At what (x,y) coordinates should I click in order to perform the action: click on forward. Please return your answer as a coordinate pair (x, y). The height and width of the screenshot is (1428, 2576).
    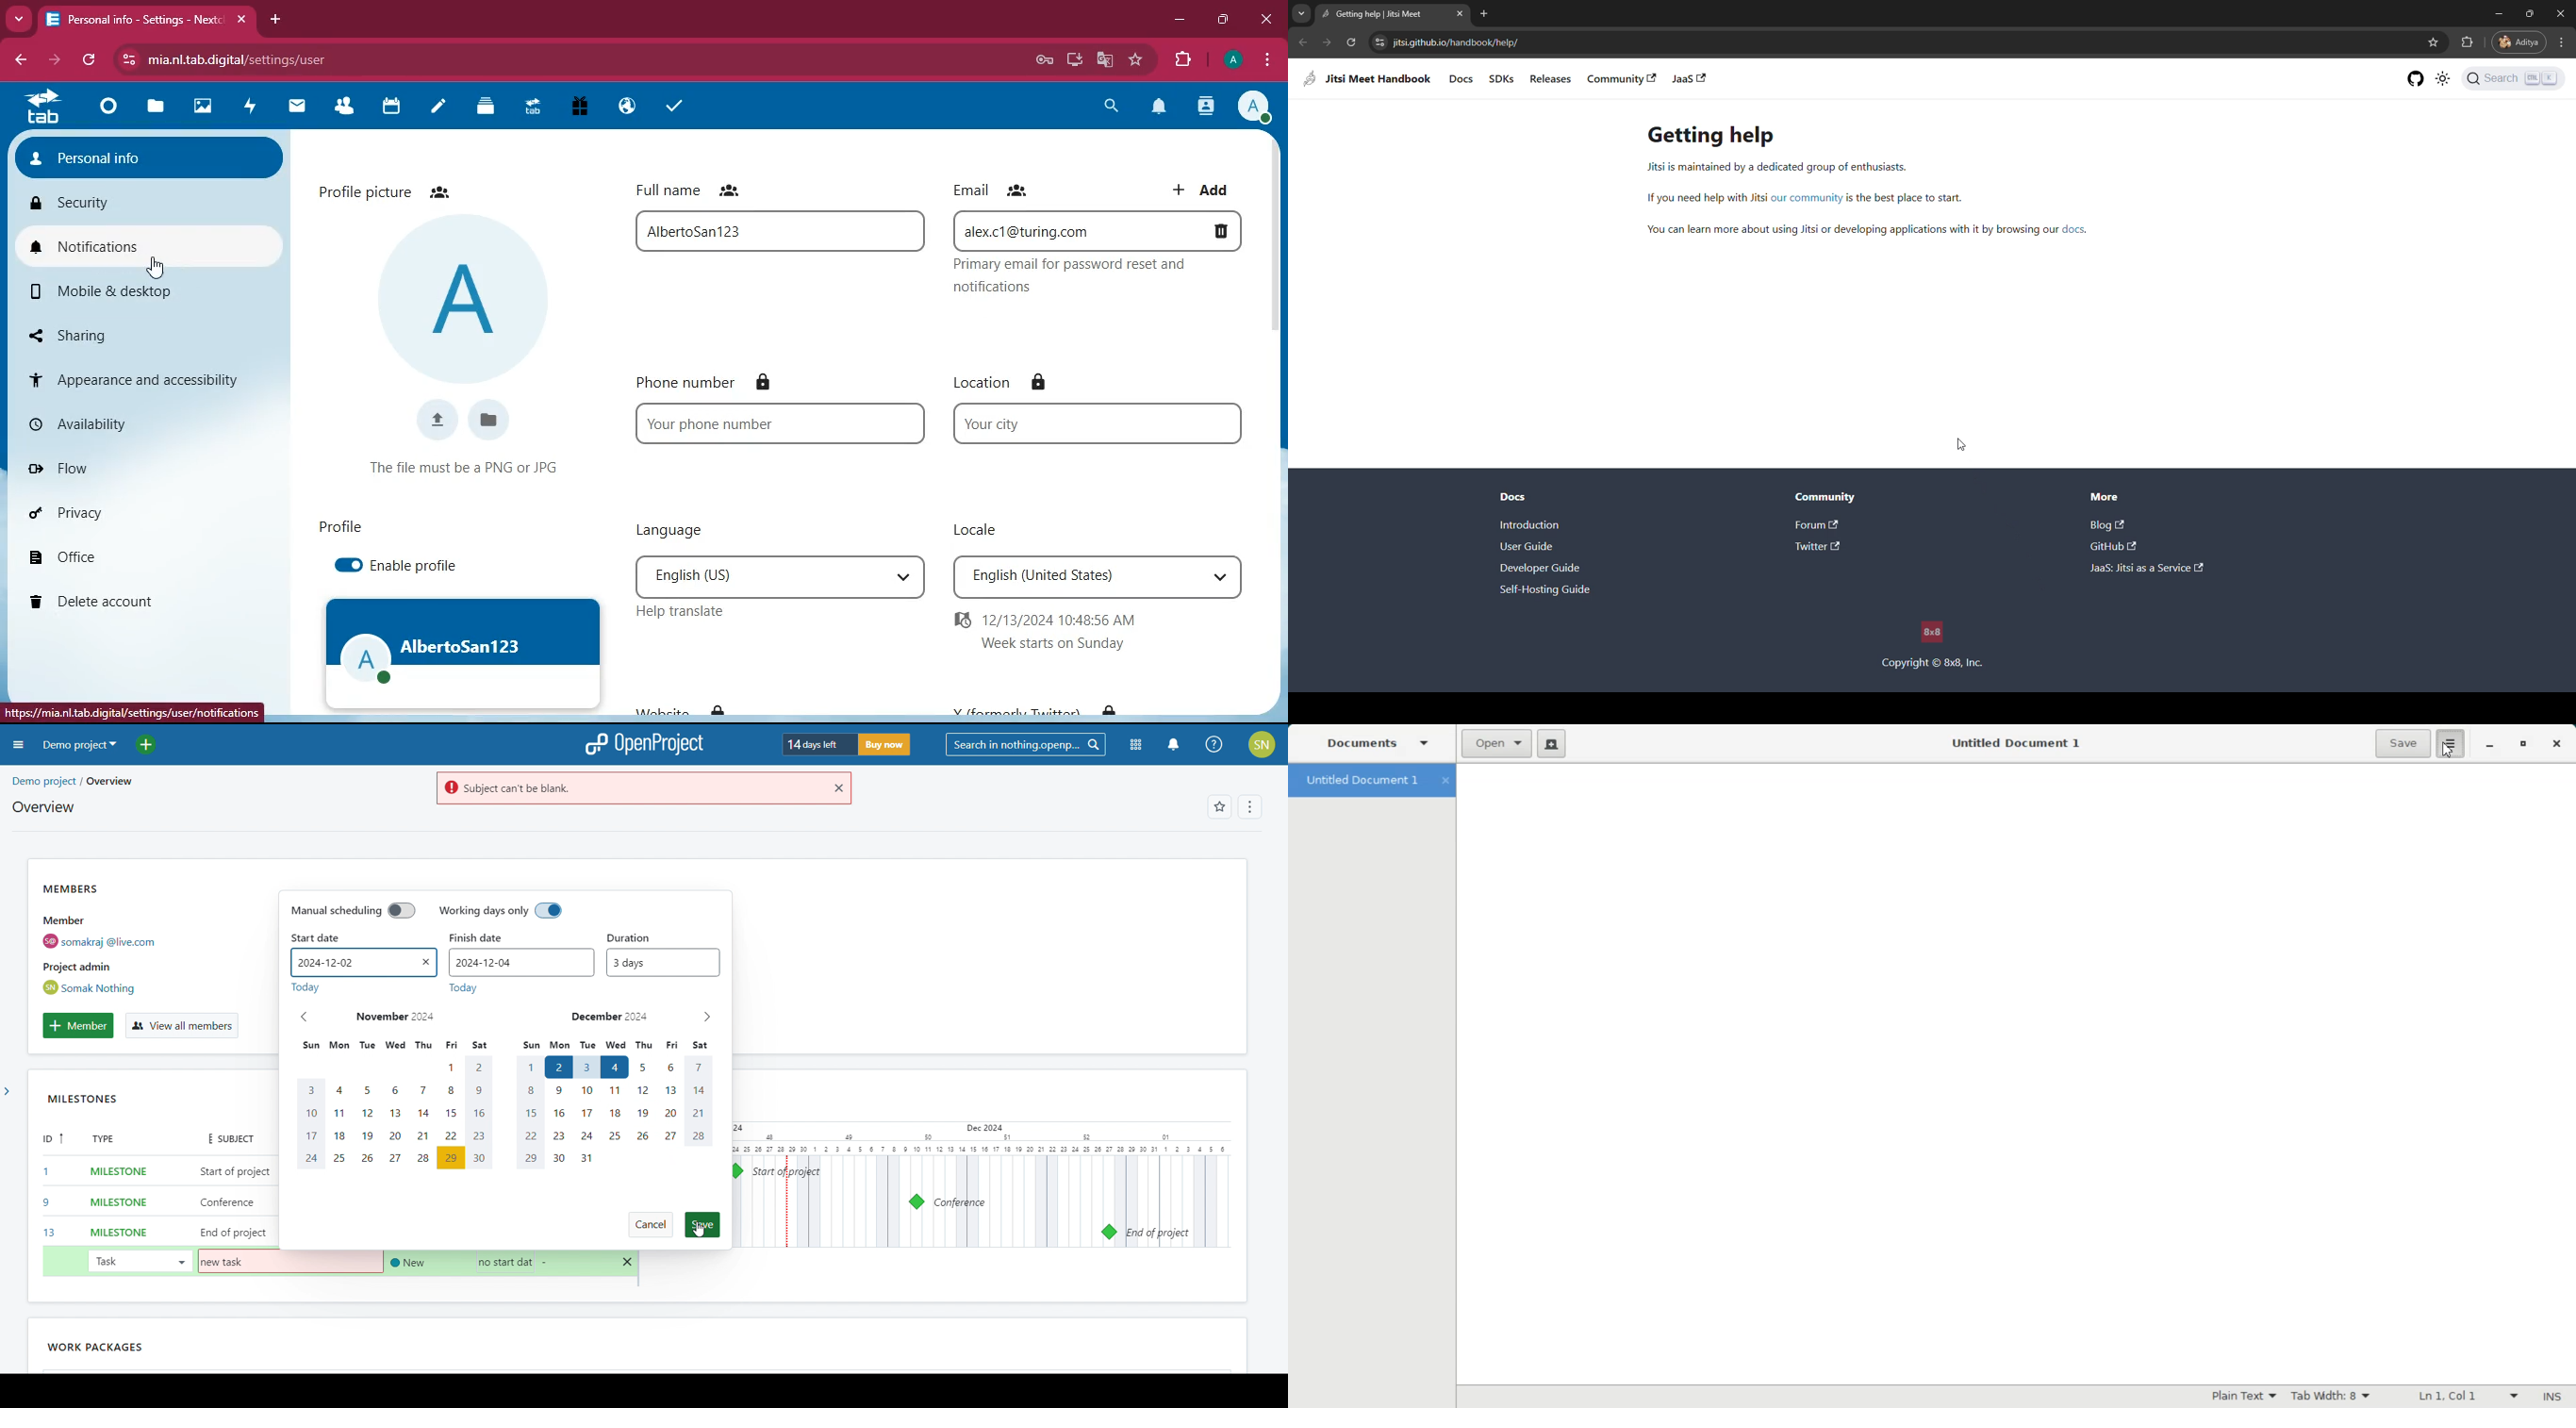
    Looking at the image, I should click on (1328, 42).